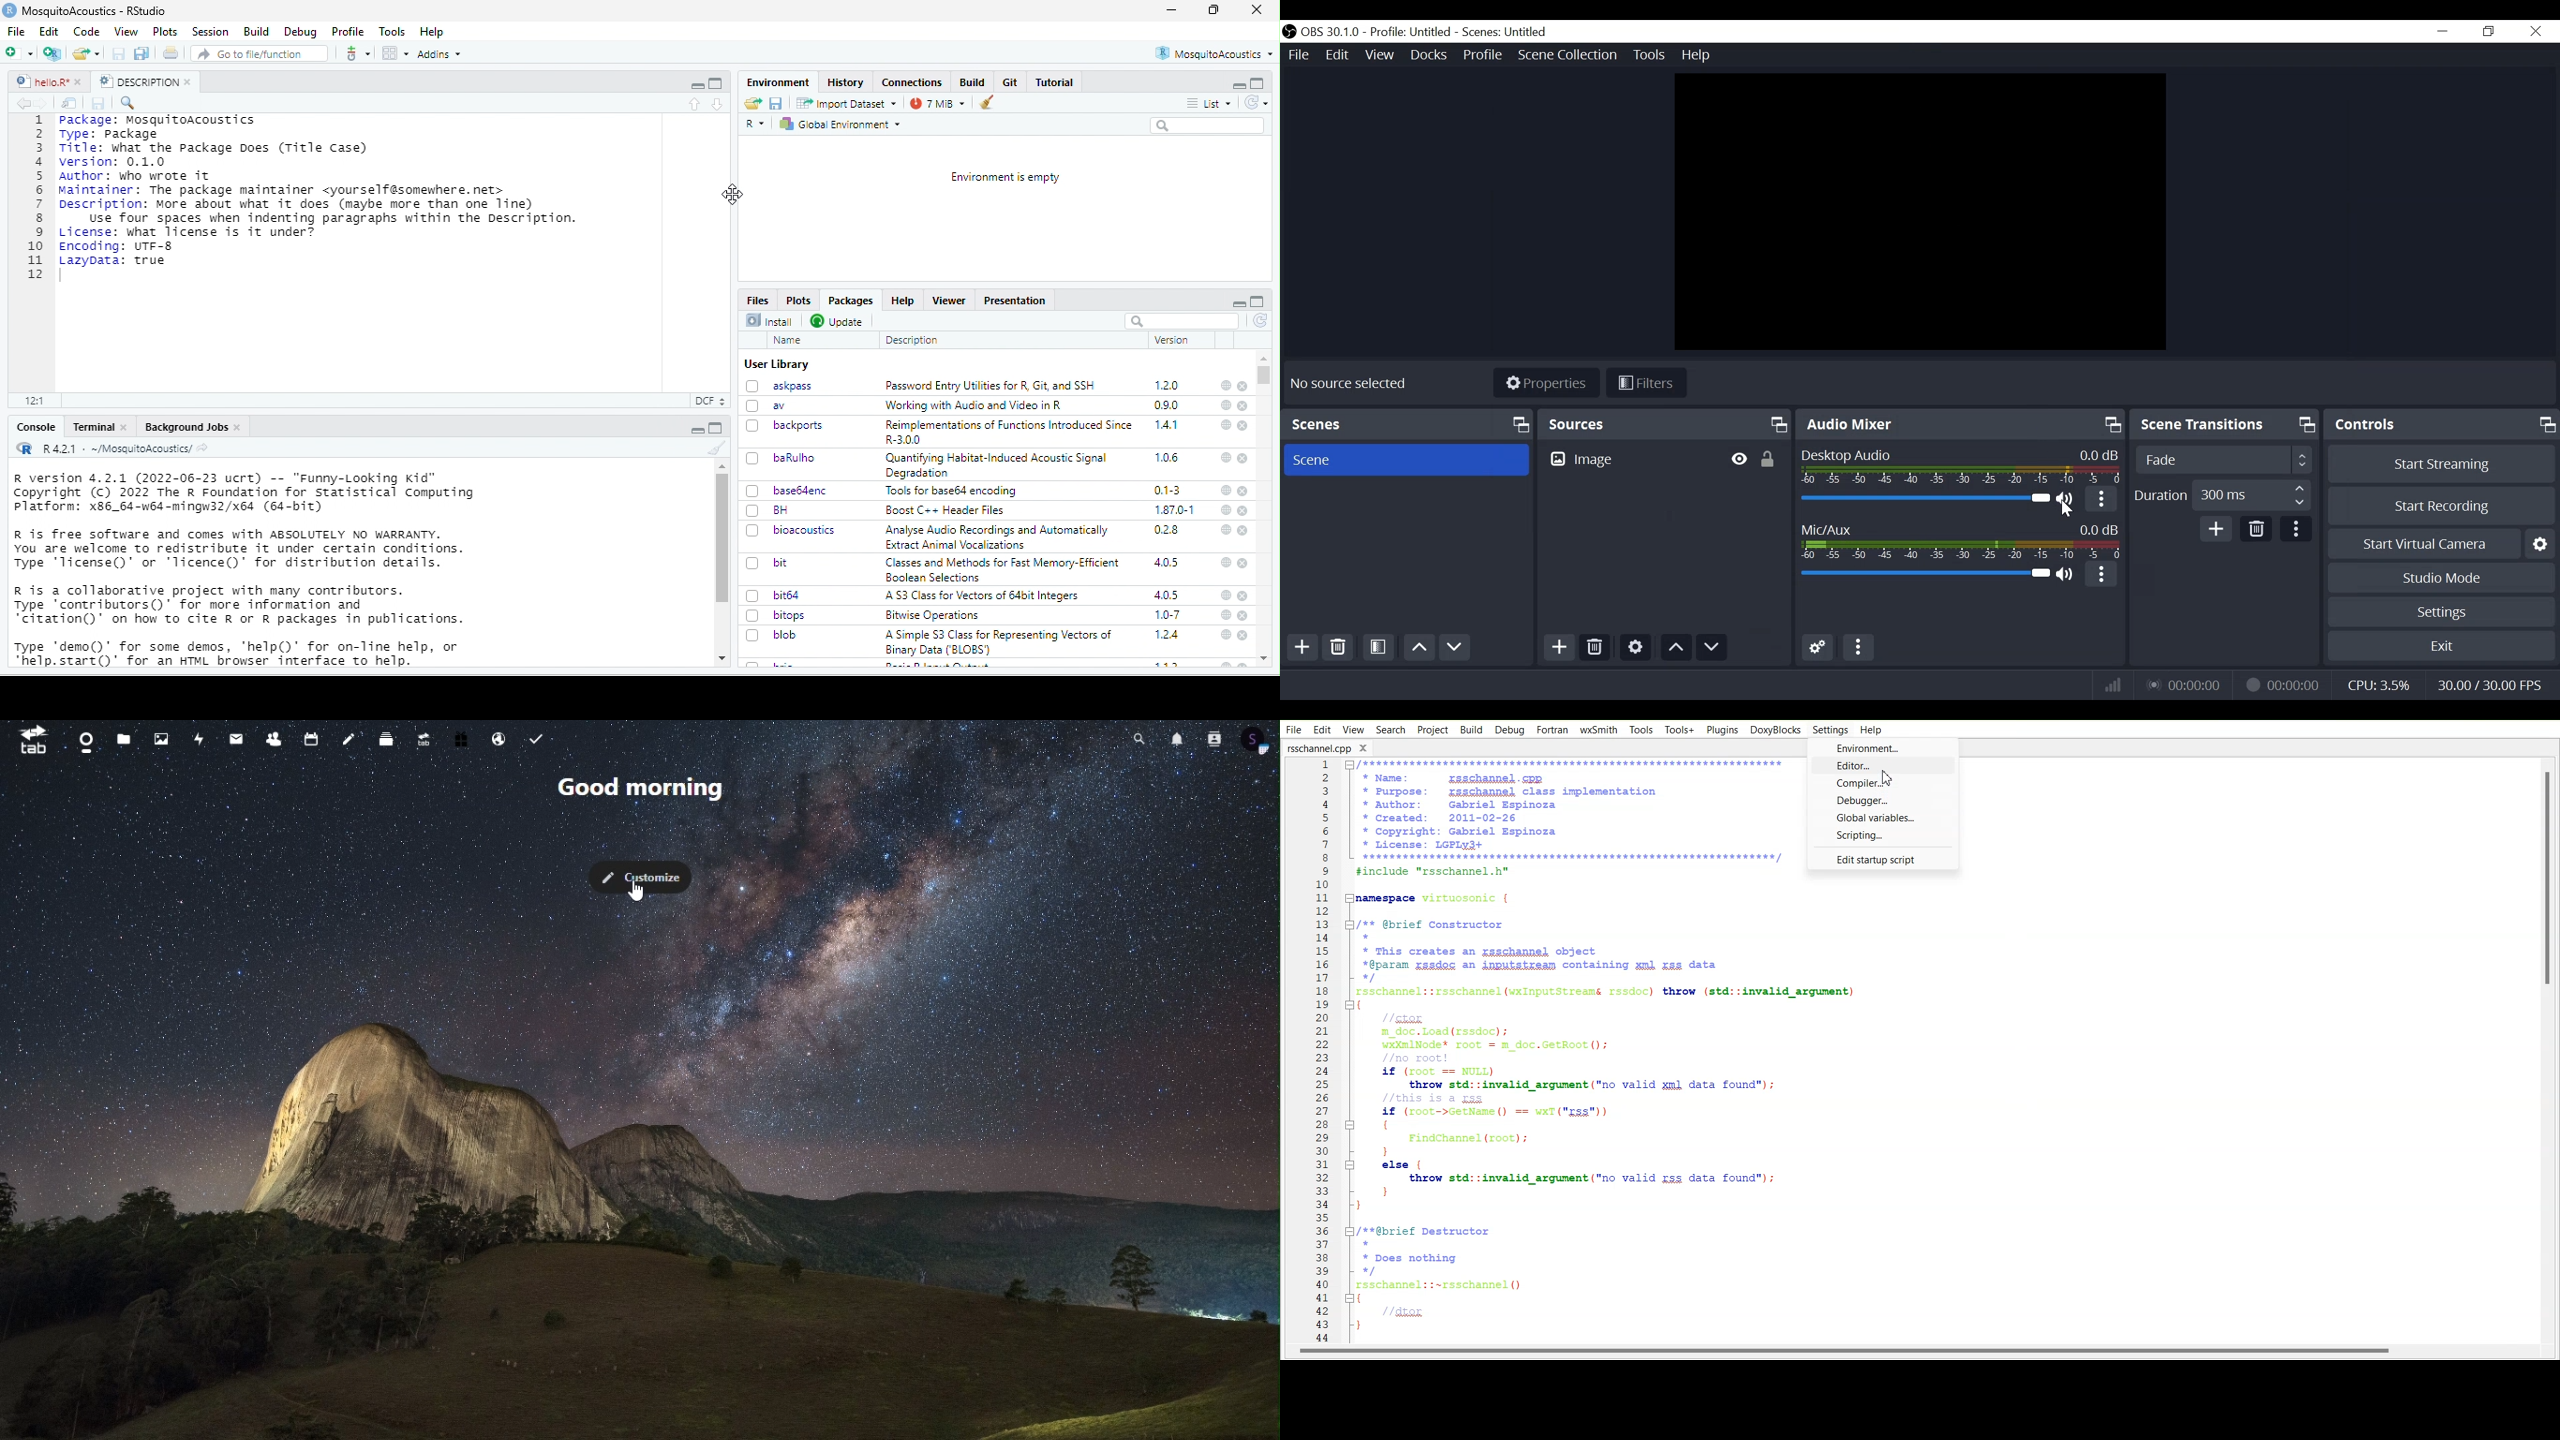 This screenshot has width=2576, height=1456. Describe the element at coordinates (439, 53) in the screenshot. I see `Addins` at that location.